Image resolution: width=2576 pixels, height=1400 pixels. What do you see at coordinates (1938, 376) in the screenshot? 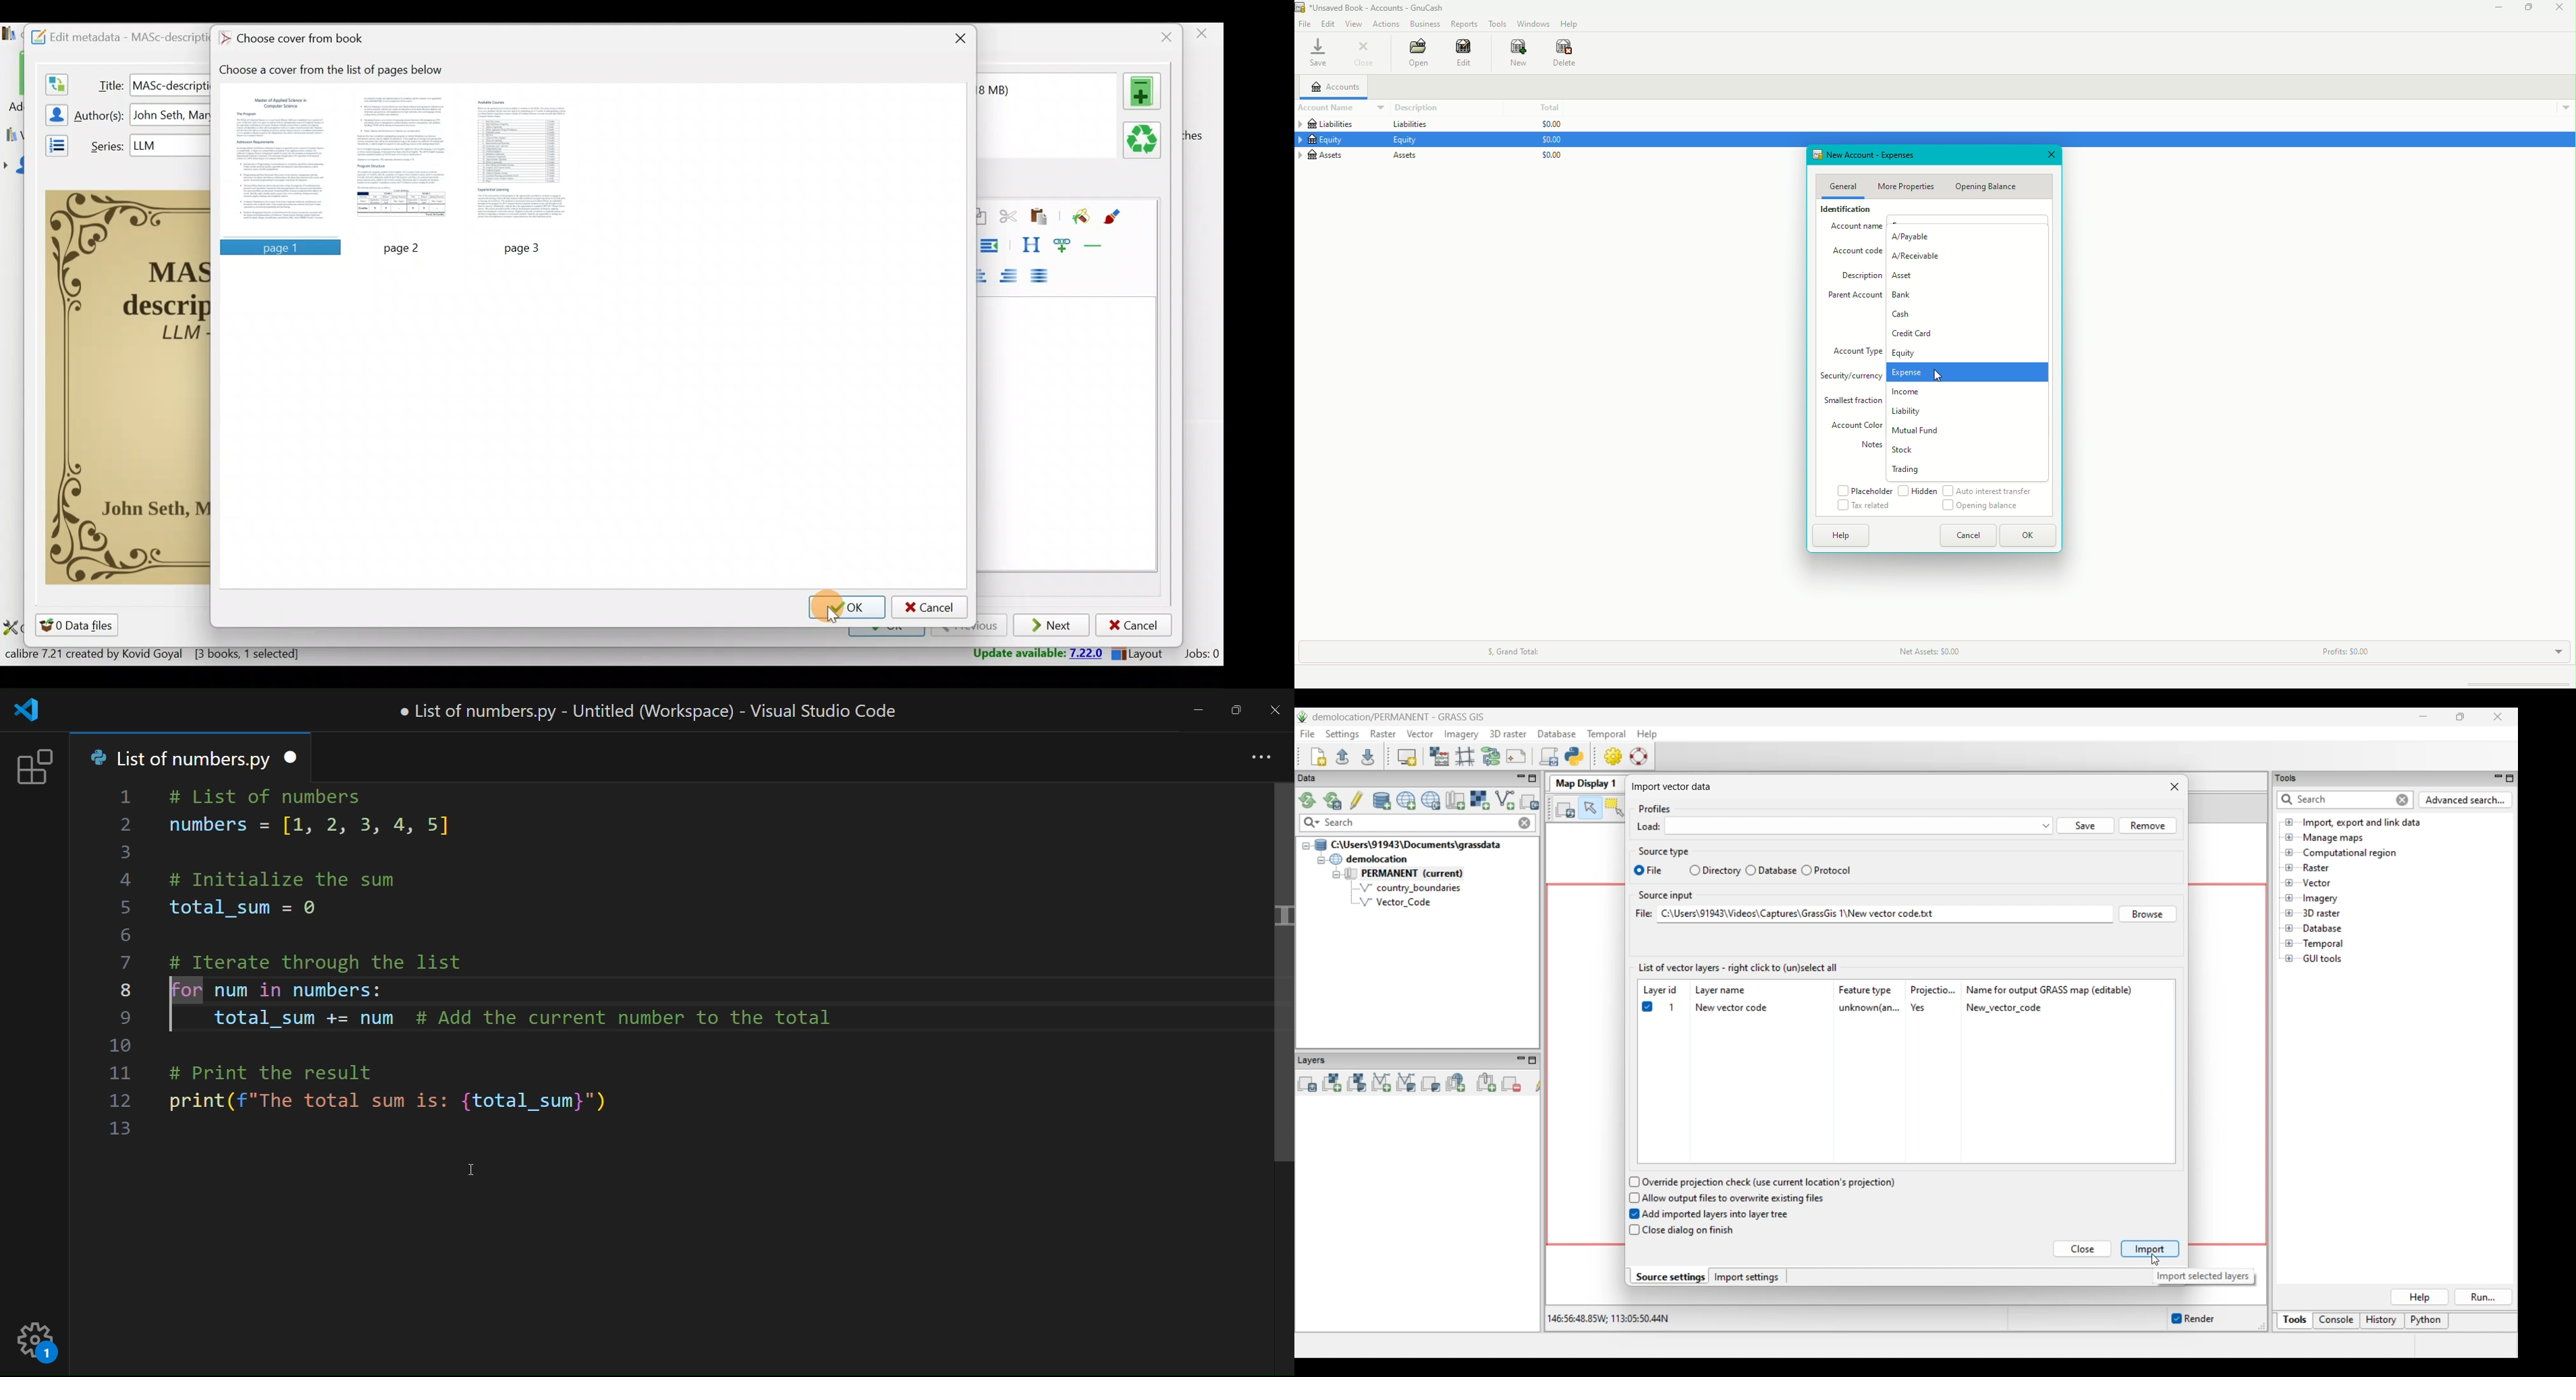
I see `cursor` at bounding box center [1938, 376].